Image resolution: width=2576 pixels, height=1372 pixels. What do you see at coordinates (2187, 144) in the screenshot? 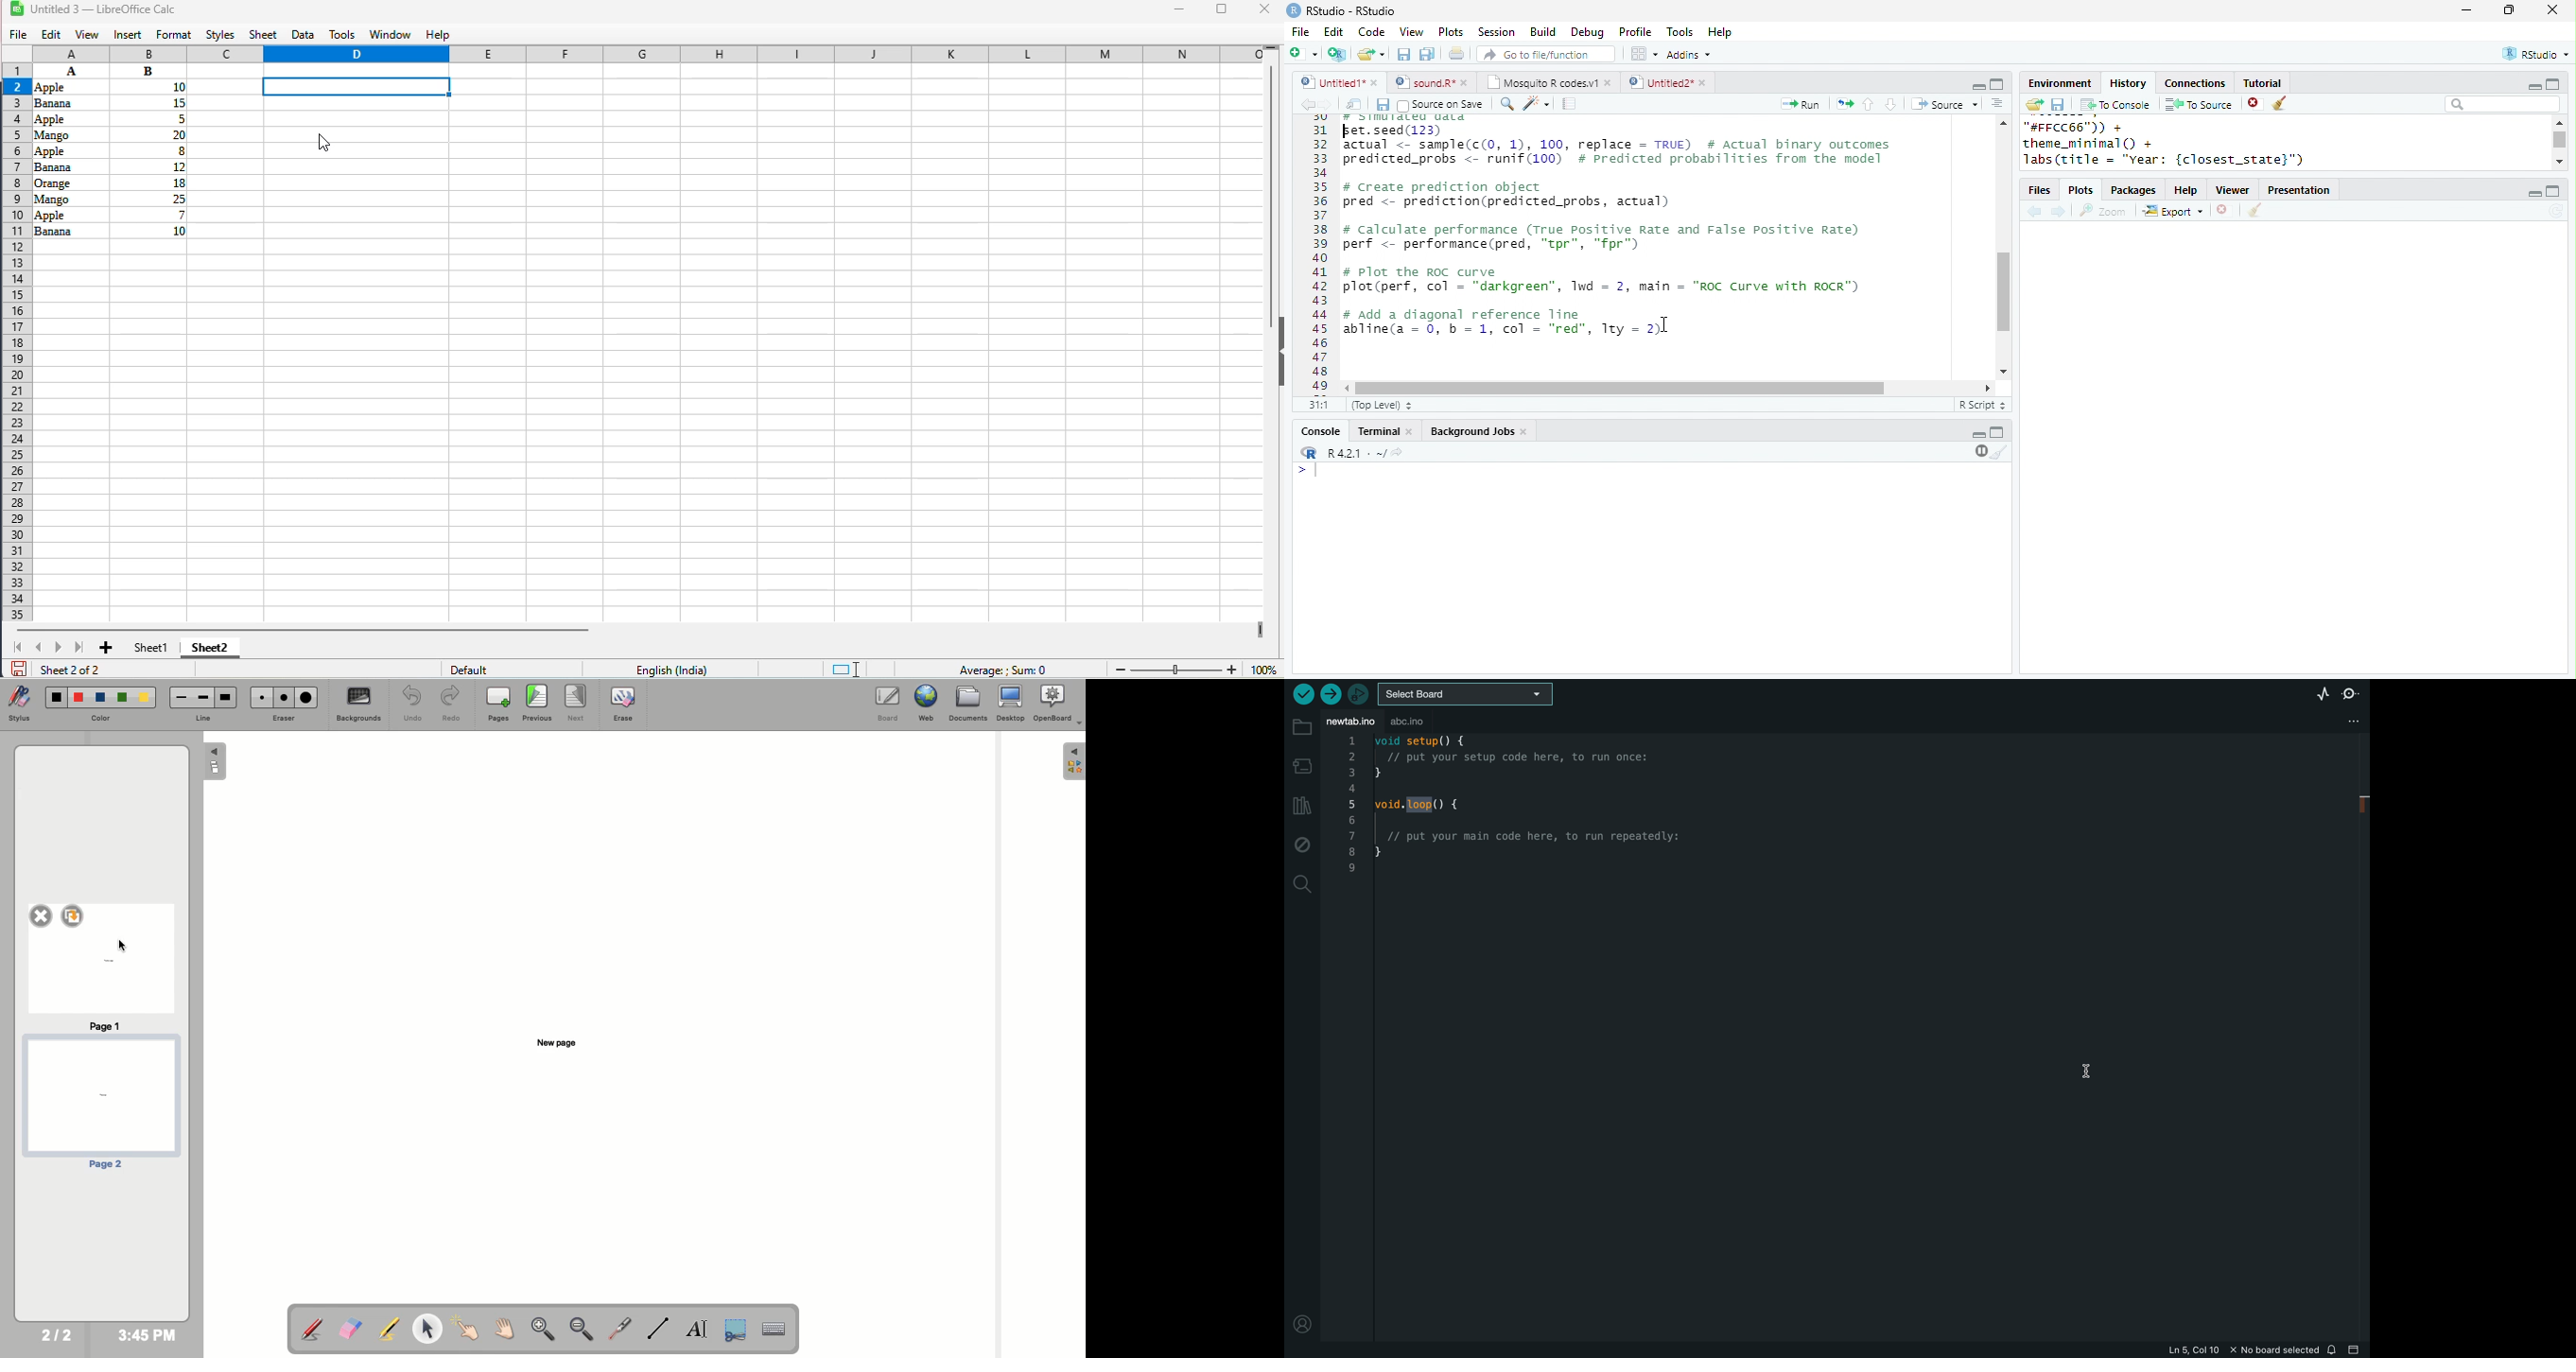
I see `"#FFCC66")) +theme_minimal() +labs(title = "year: {closest_state}")` at bounding box center [2187, 144].